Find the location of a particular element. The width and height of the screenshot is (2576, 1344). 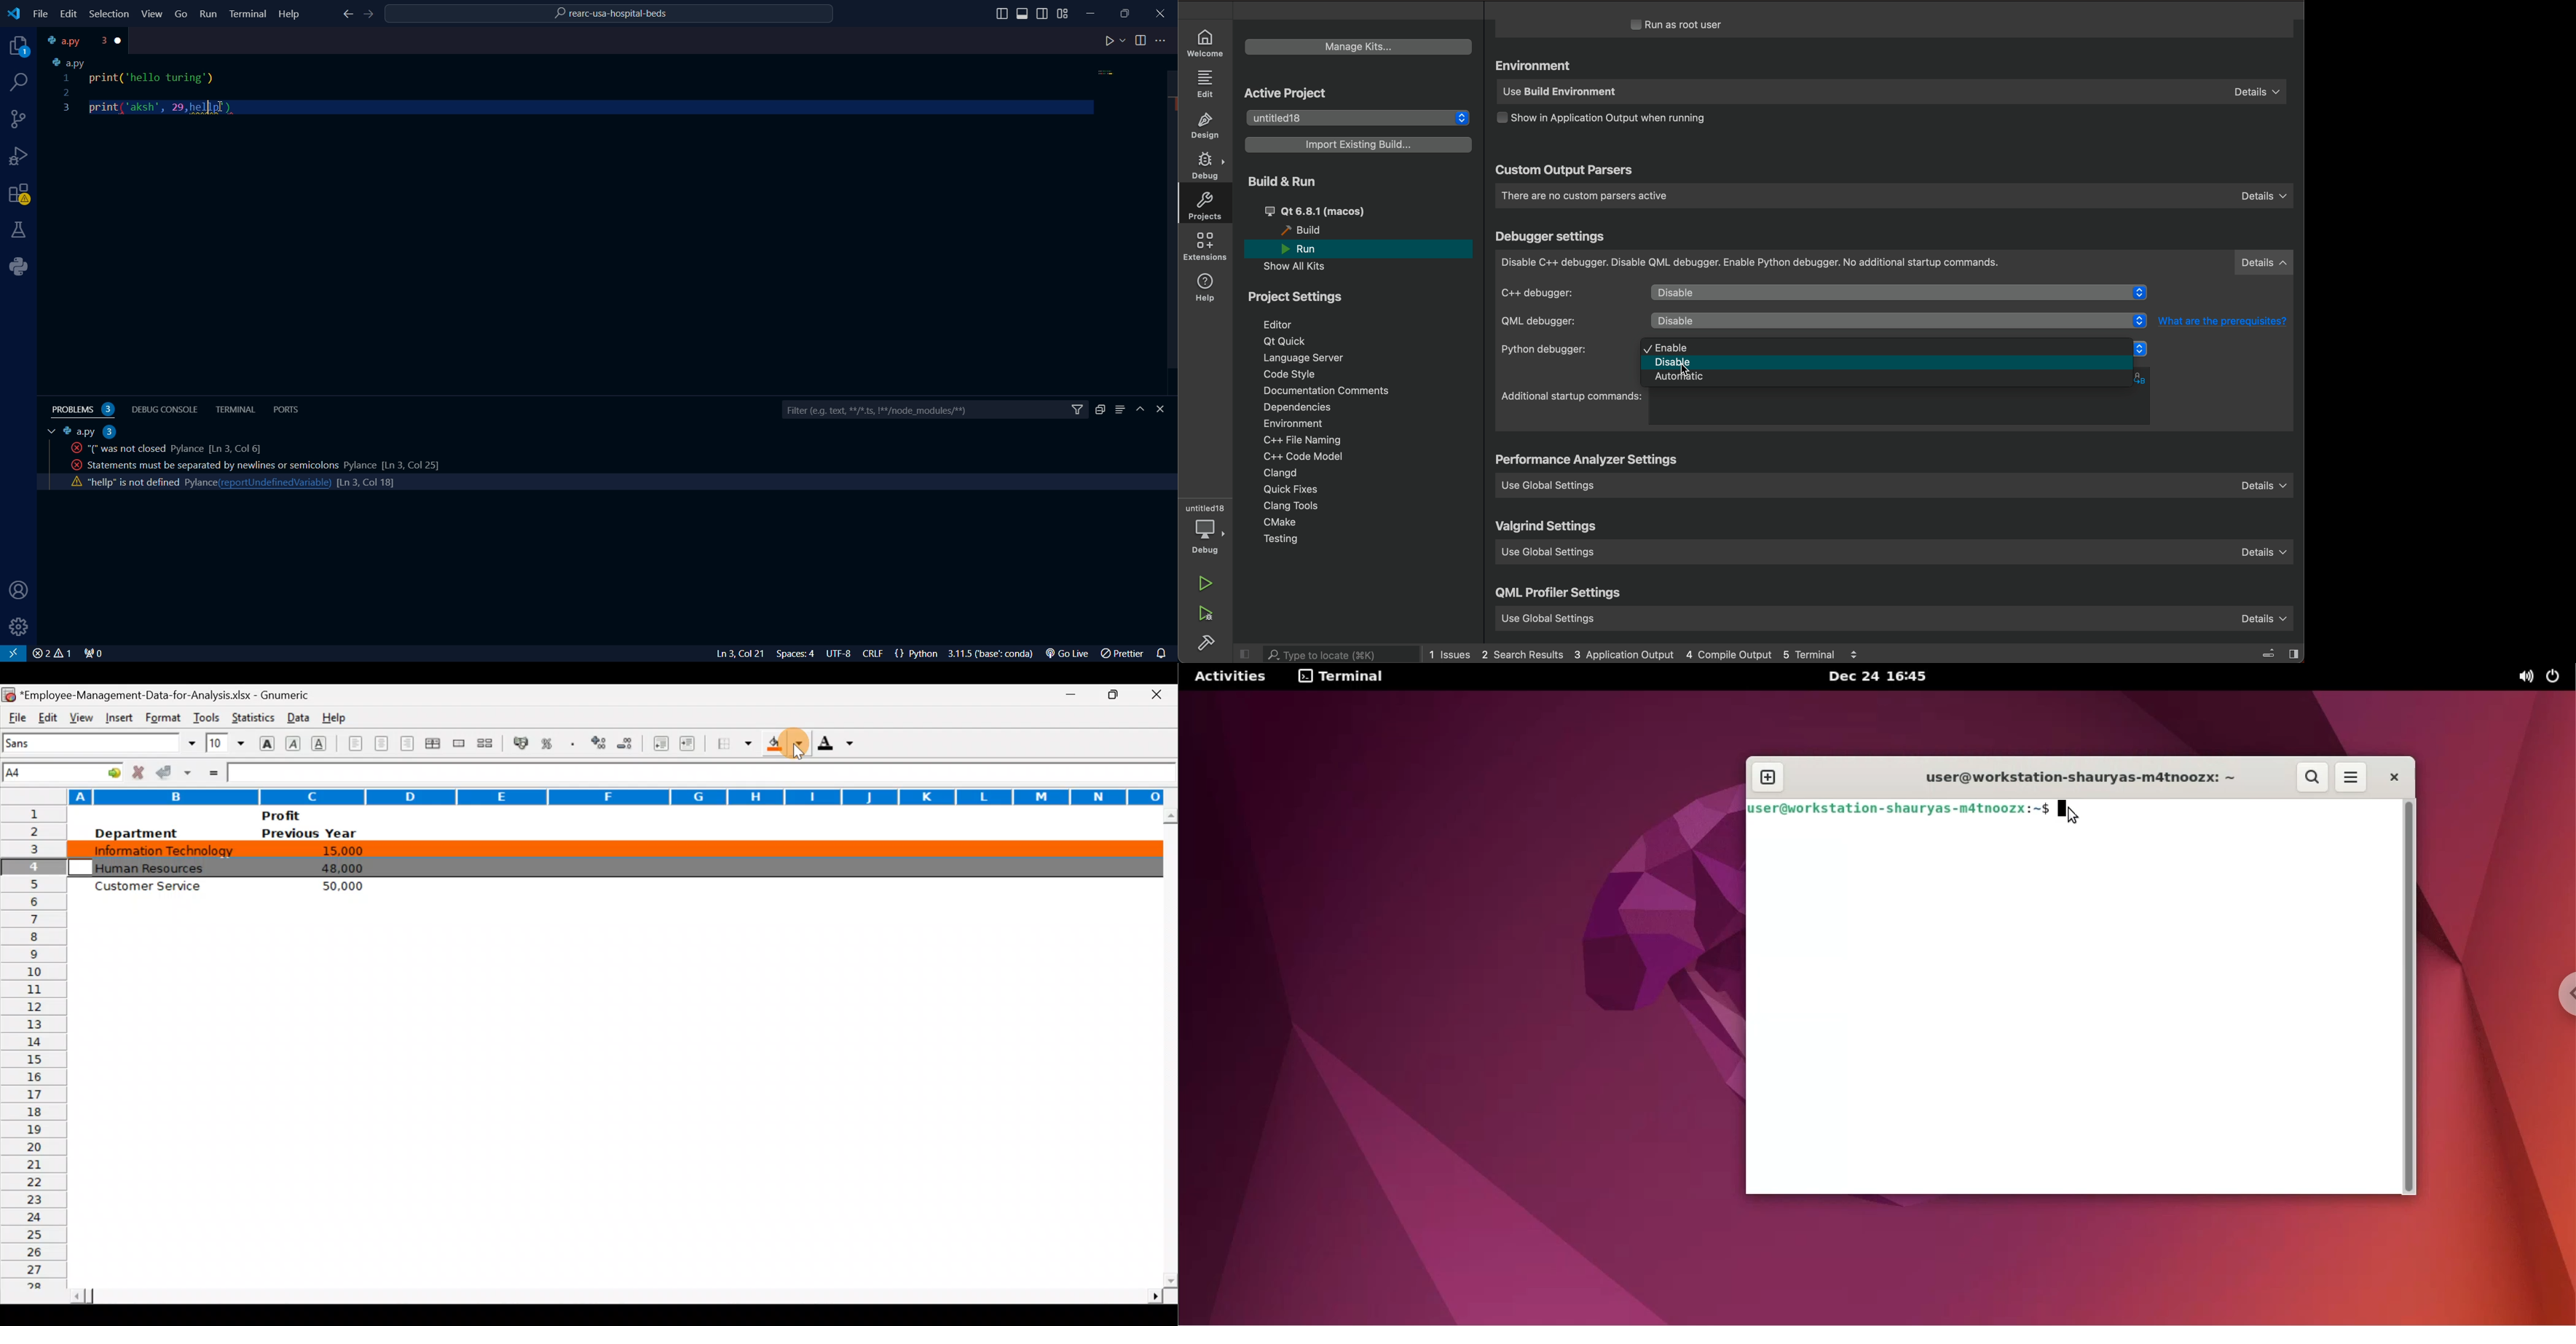

Edit is located at coordinates (47, 716).